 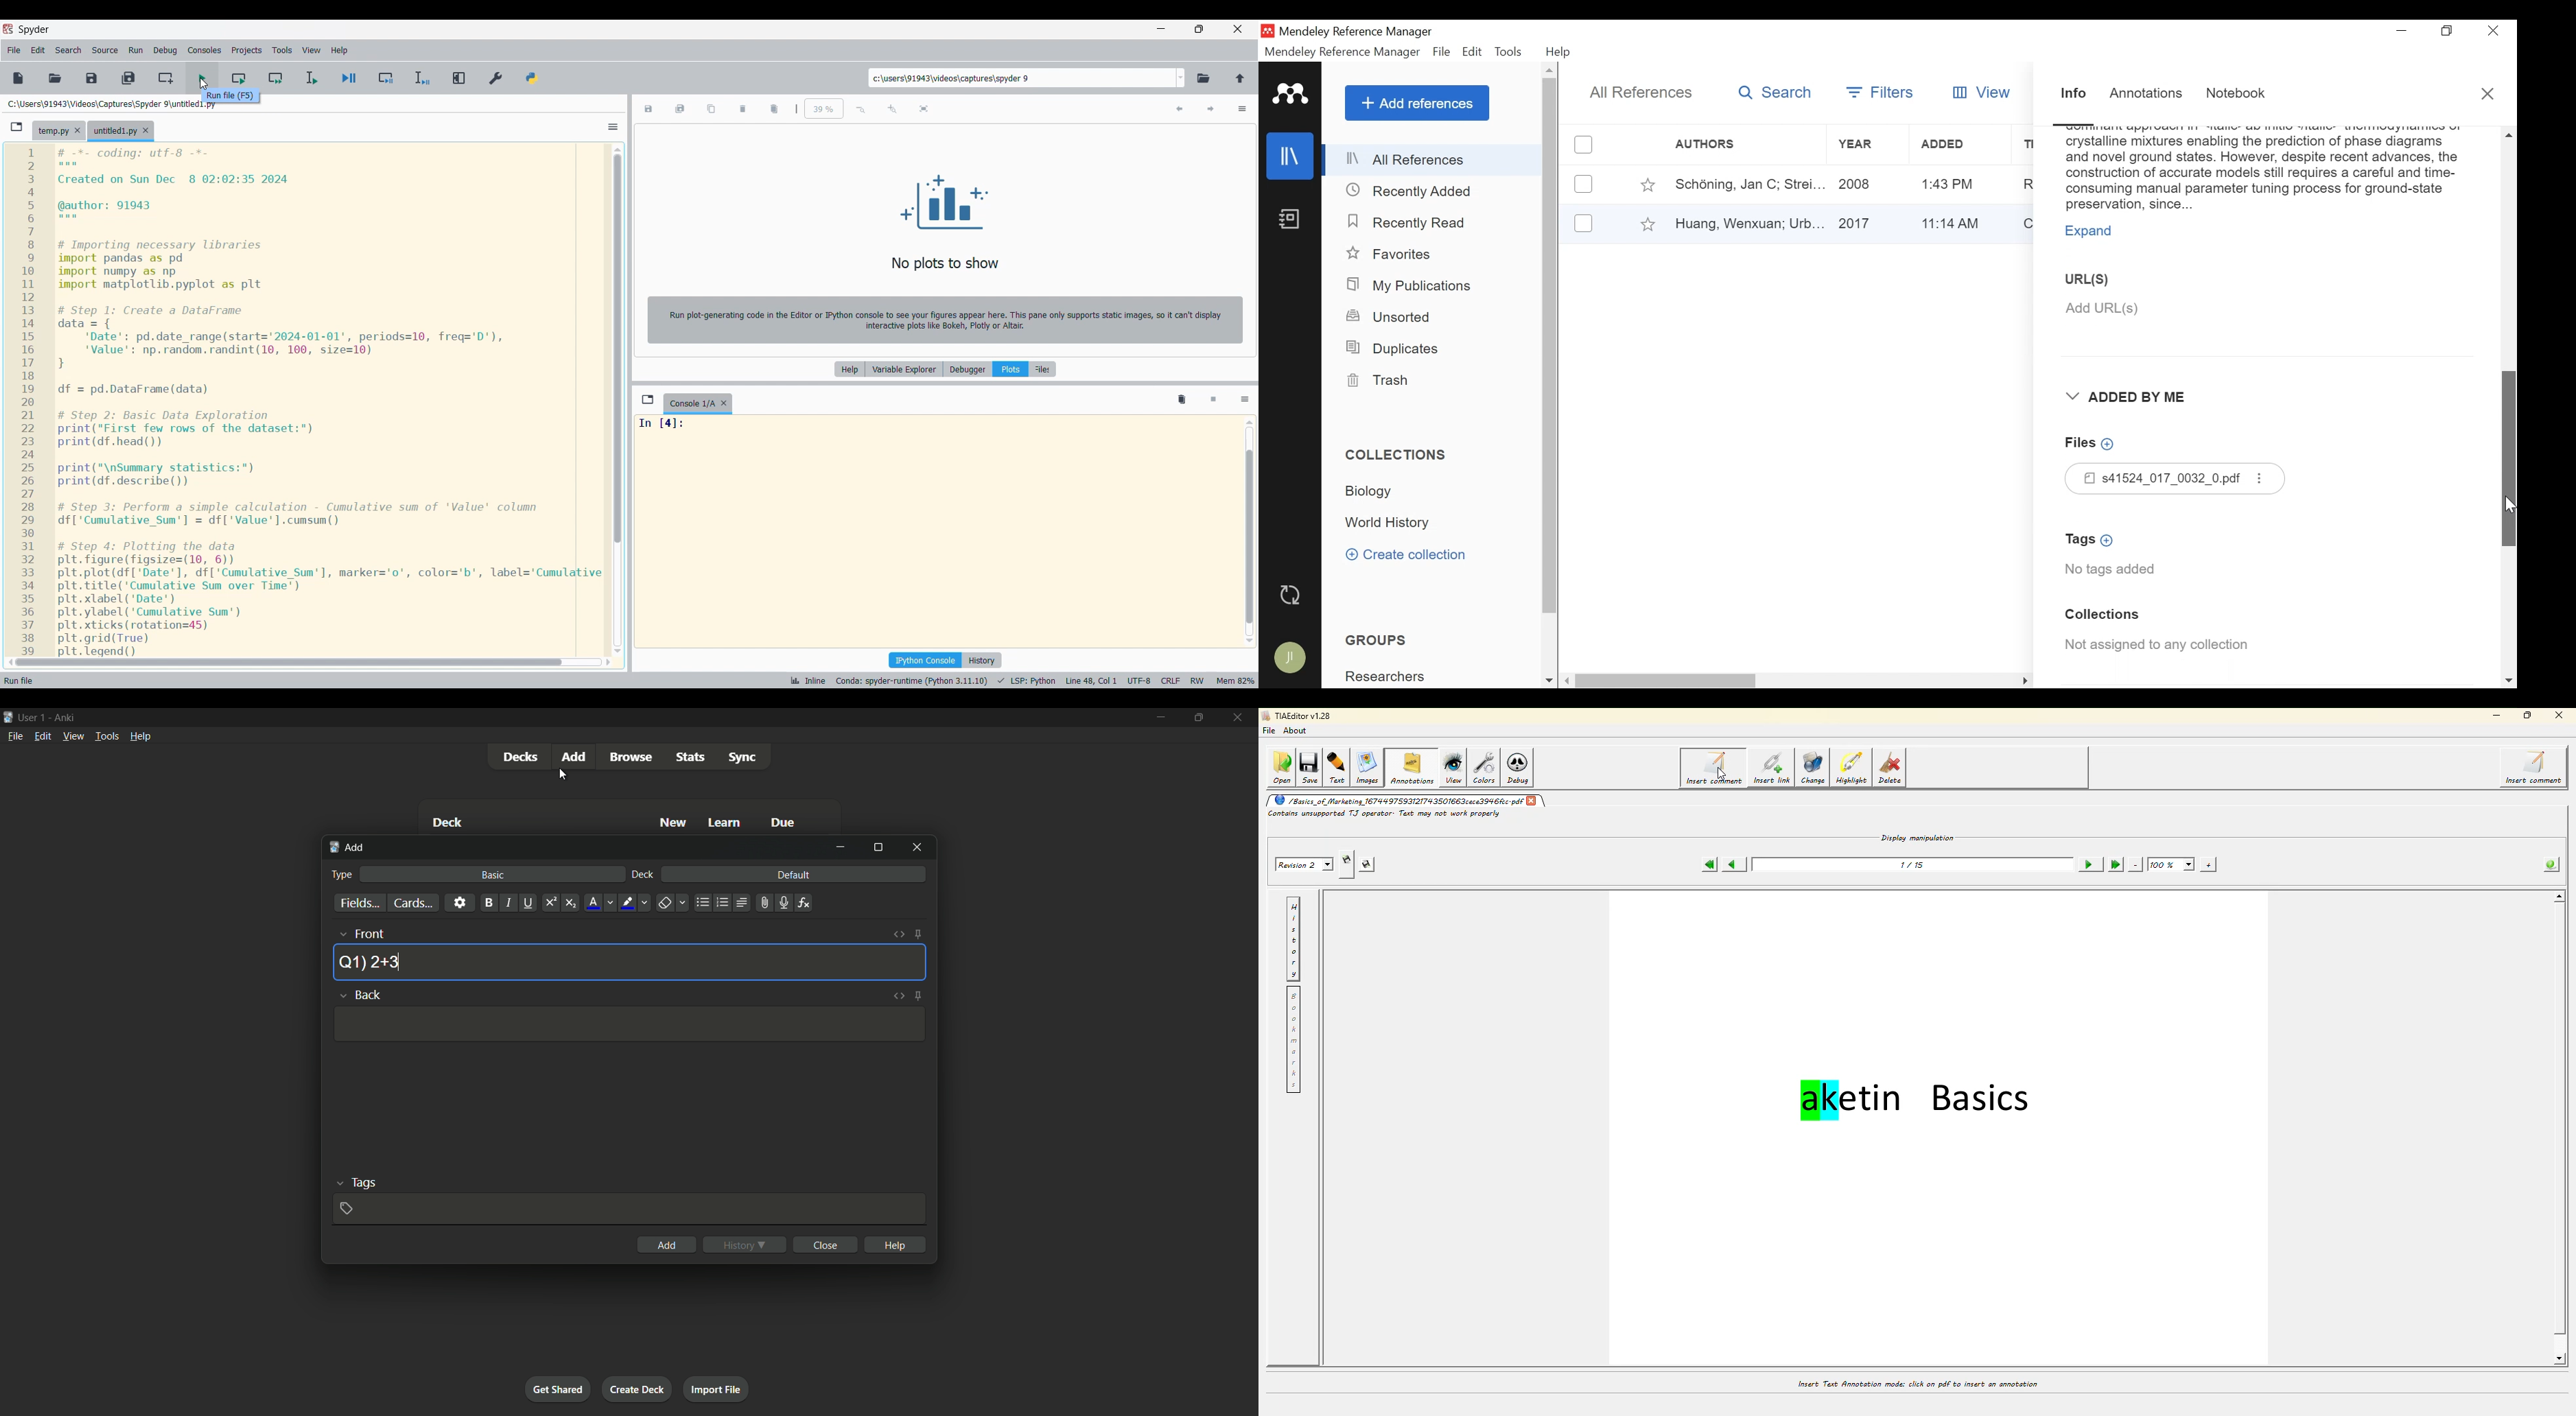 What do you see at coordinates (1647, 224) in the screenshot?
I see `Toggle Favorites` at bounding box center [1647, 224].